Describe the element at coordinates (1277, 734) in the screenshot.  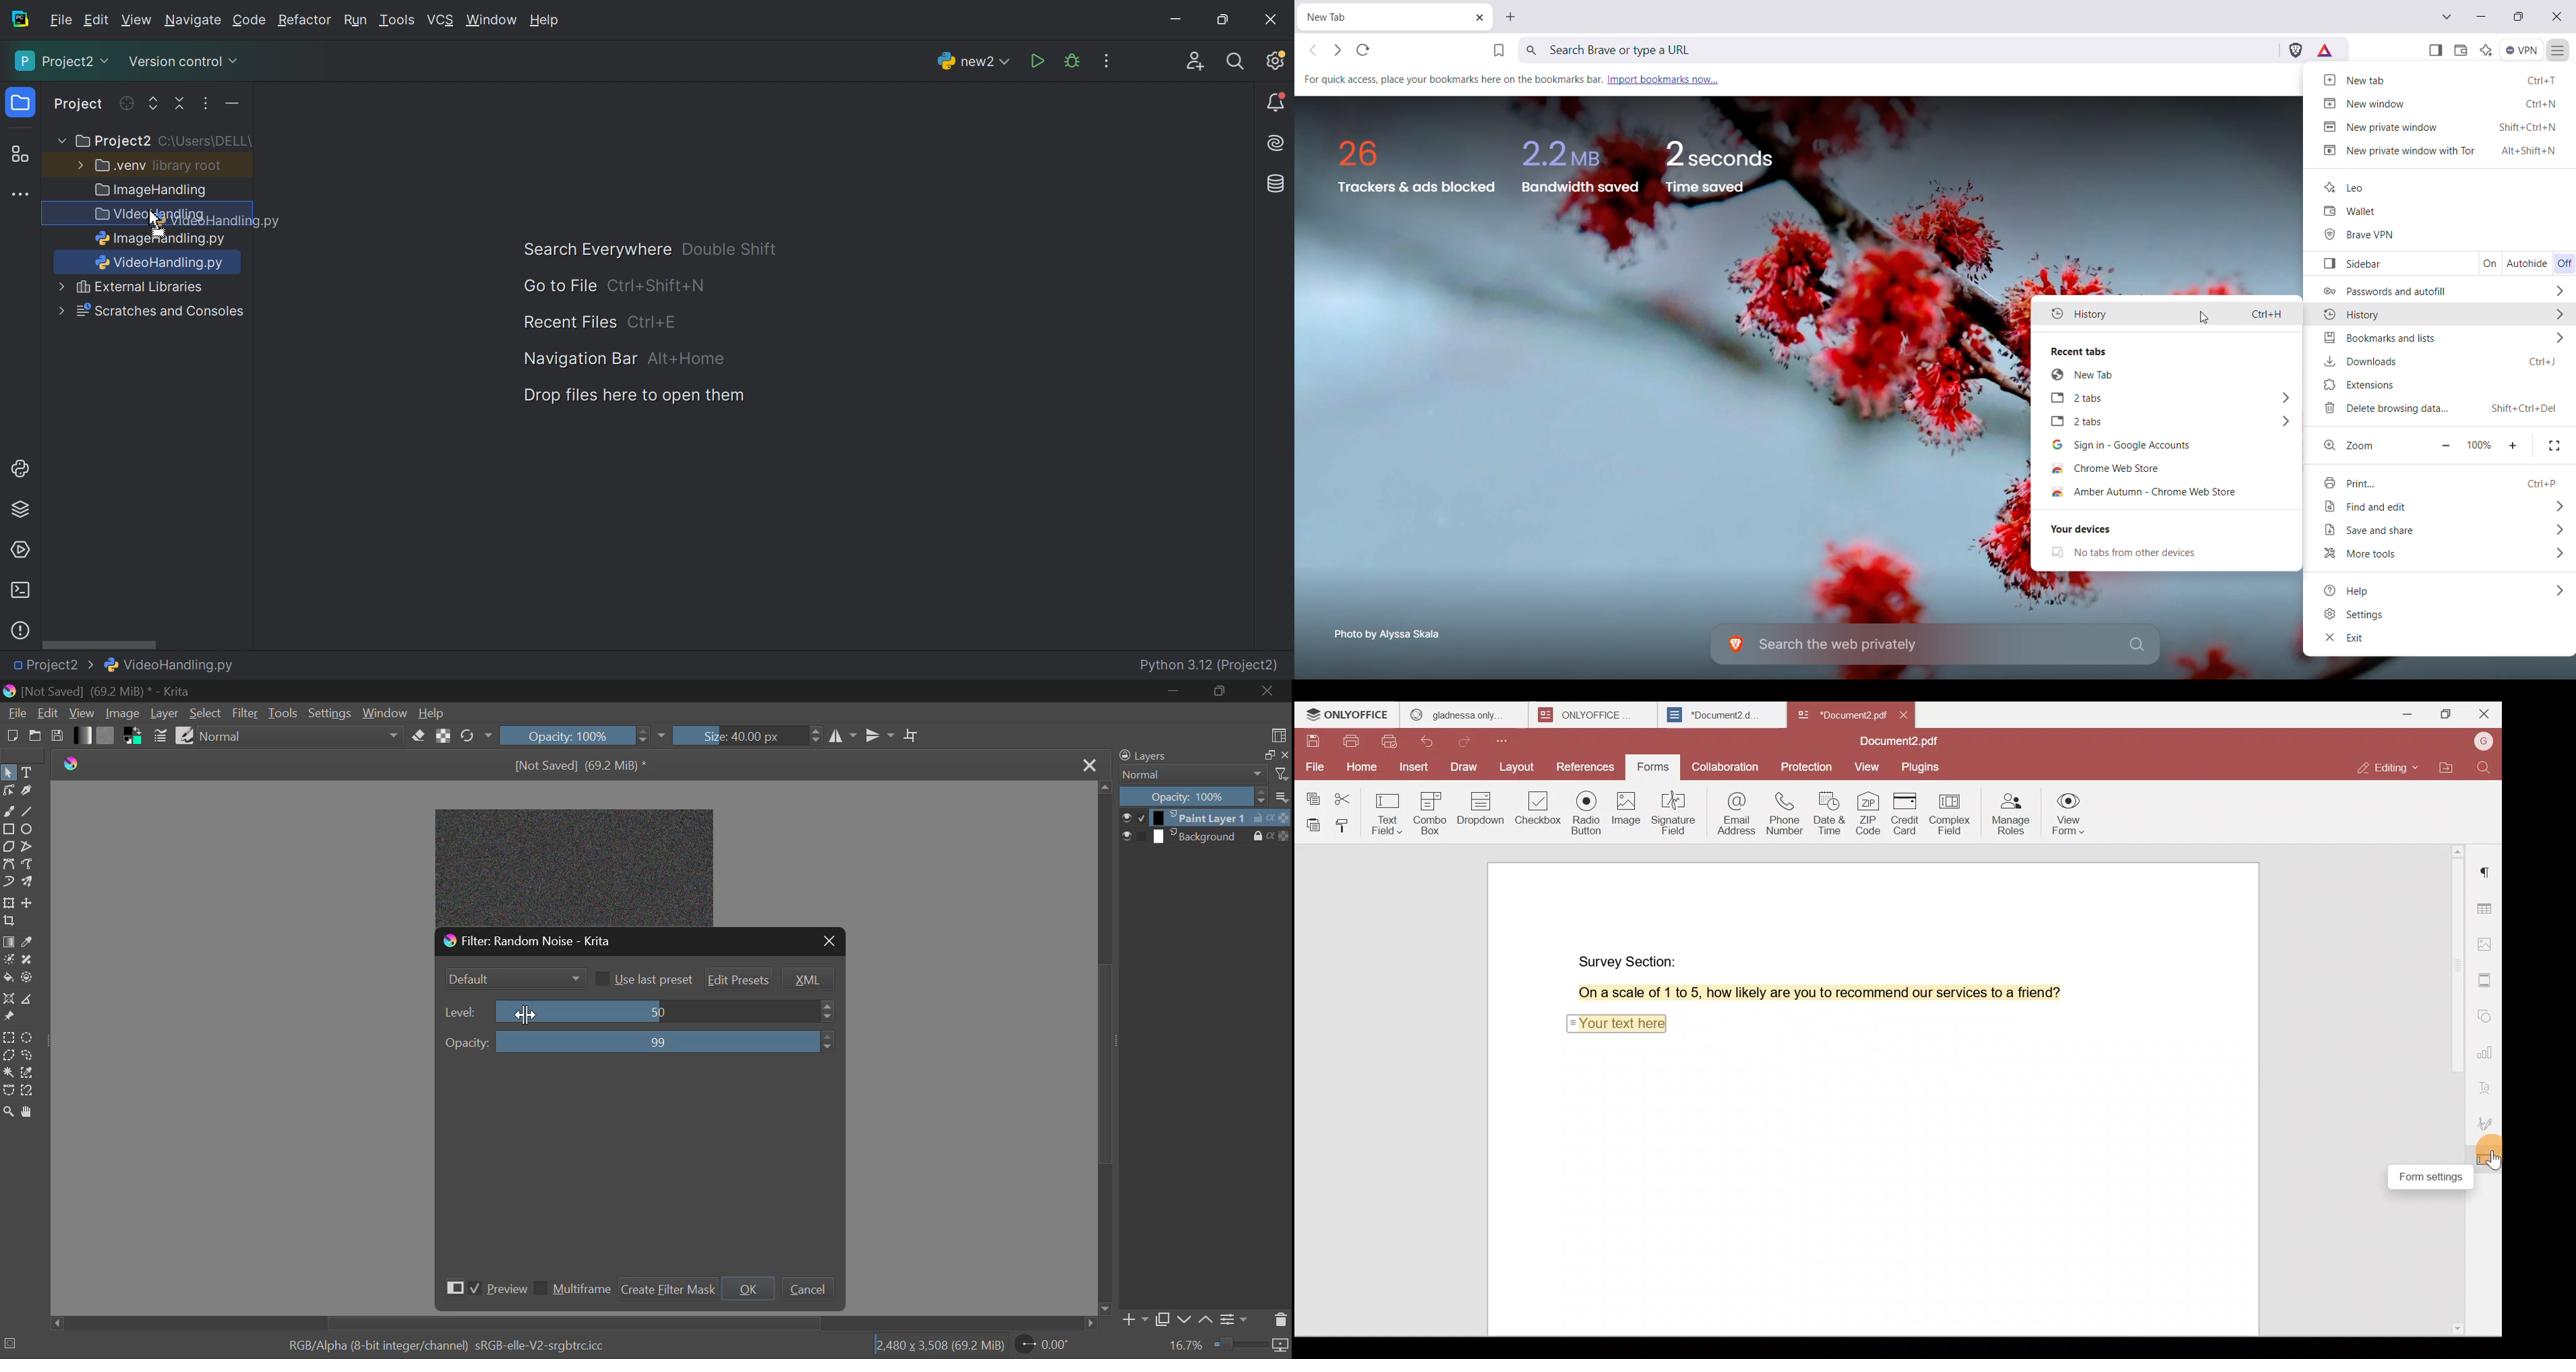
I see `Choose Workspace` at that location.